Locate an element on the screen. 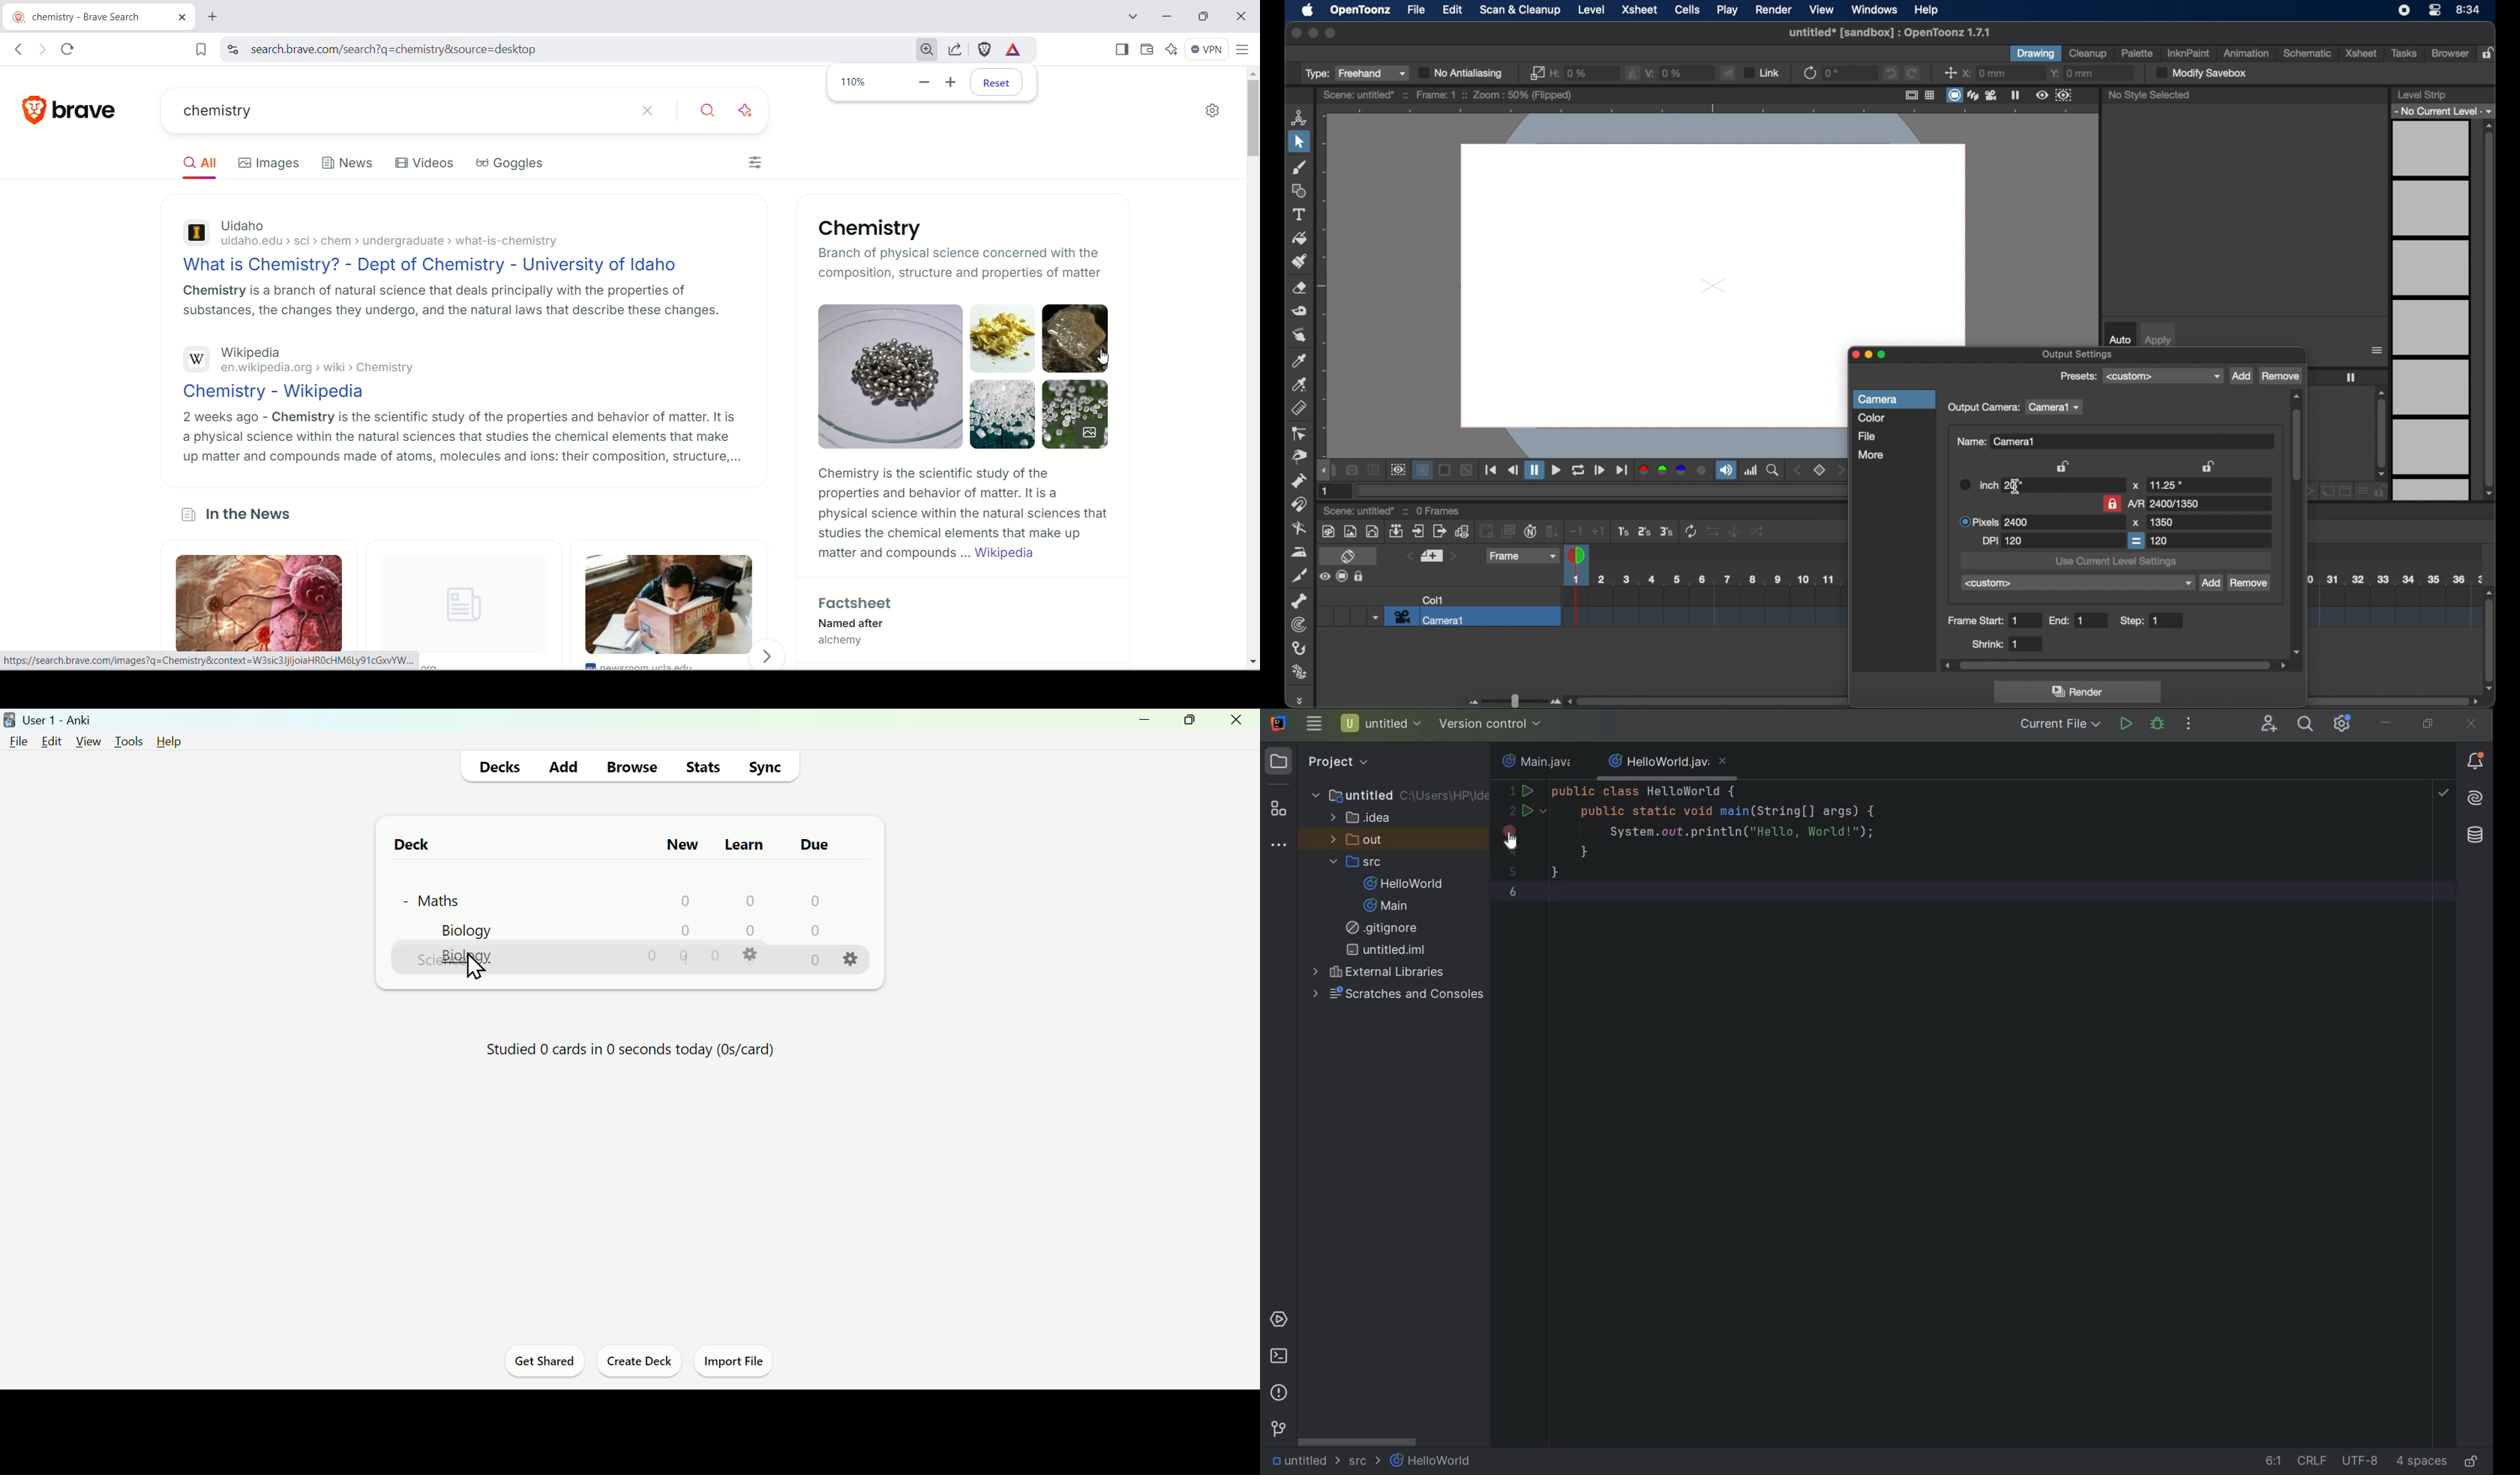 This screenshot has height=1484, width=2520. view is located at coordinates (87, 741).